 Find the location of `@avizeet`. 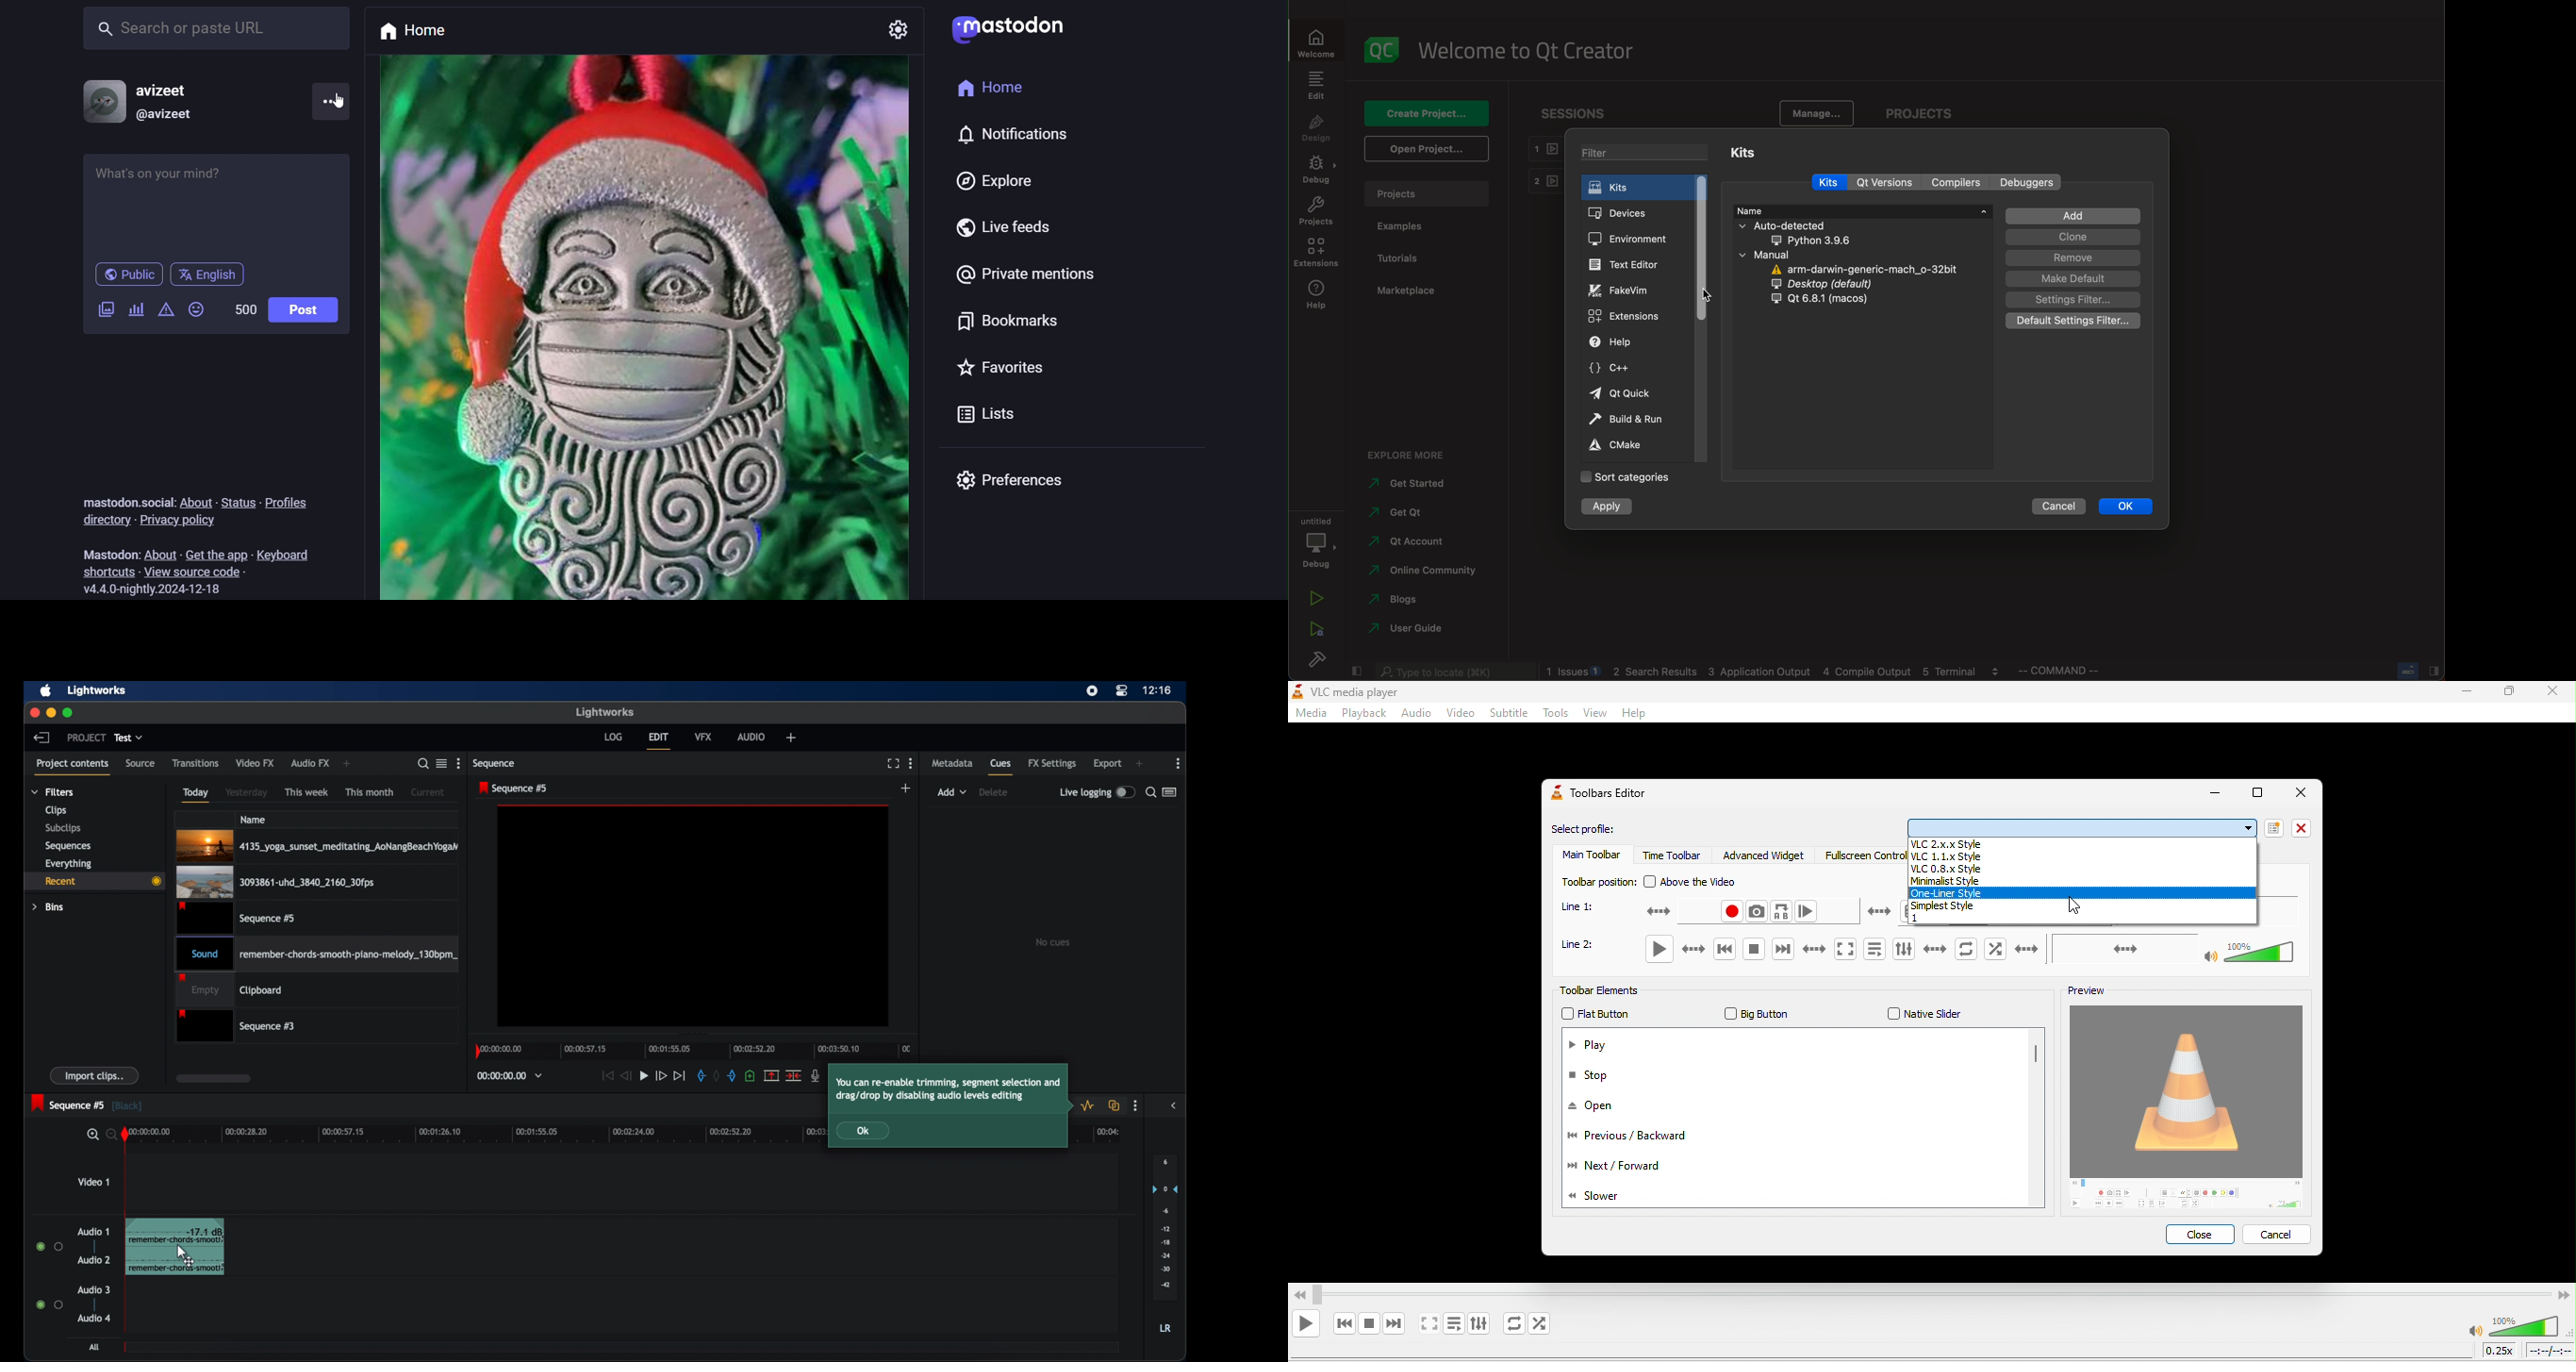

@avizeet is located at coordinates (170, 117).